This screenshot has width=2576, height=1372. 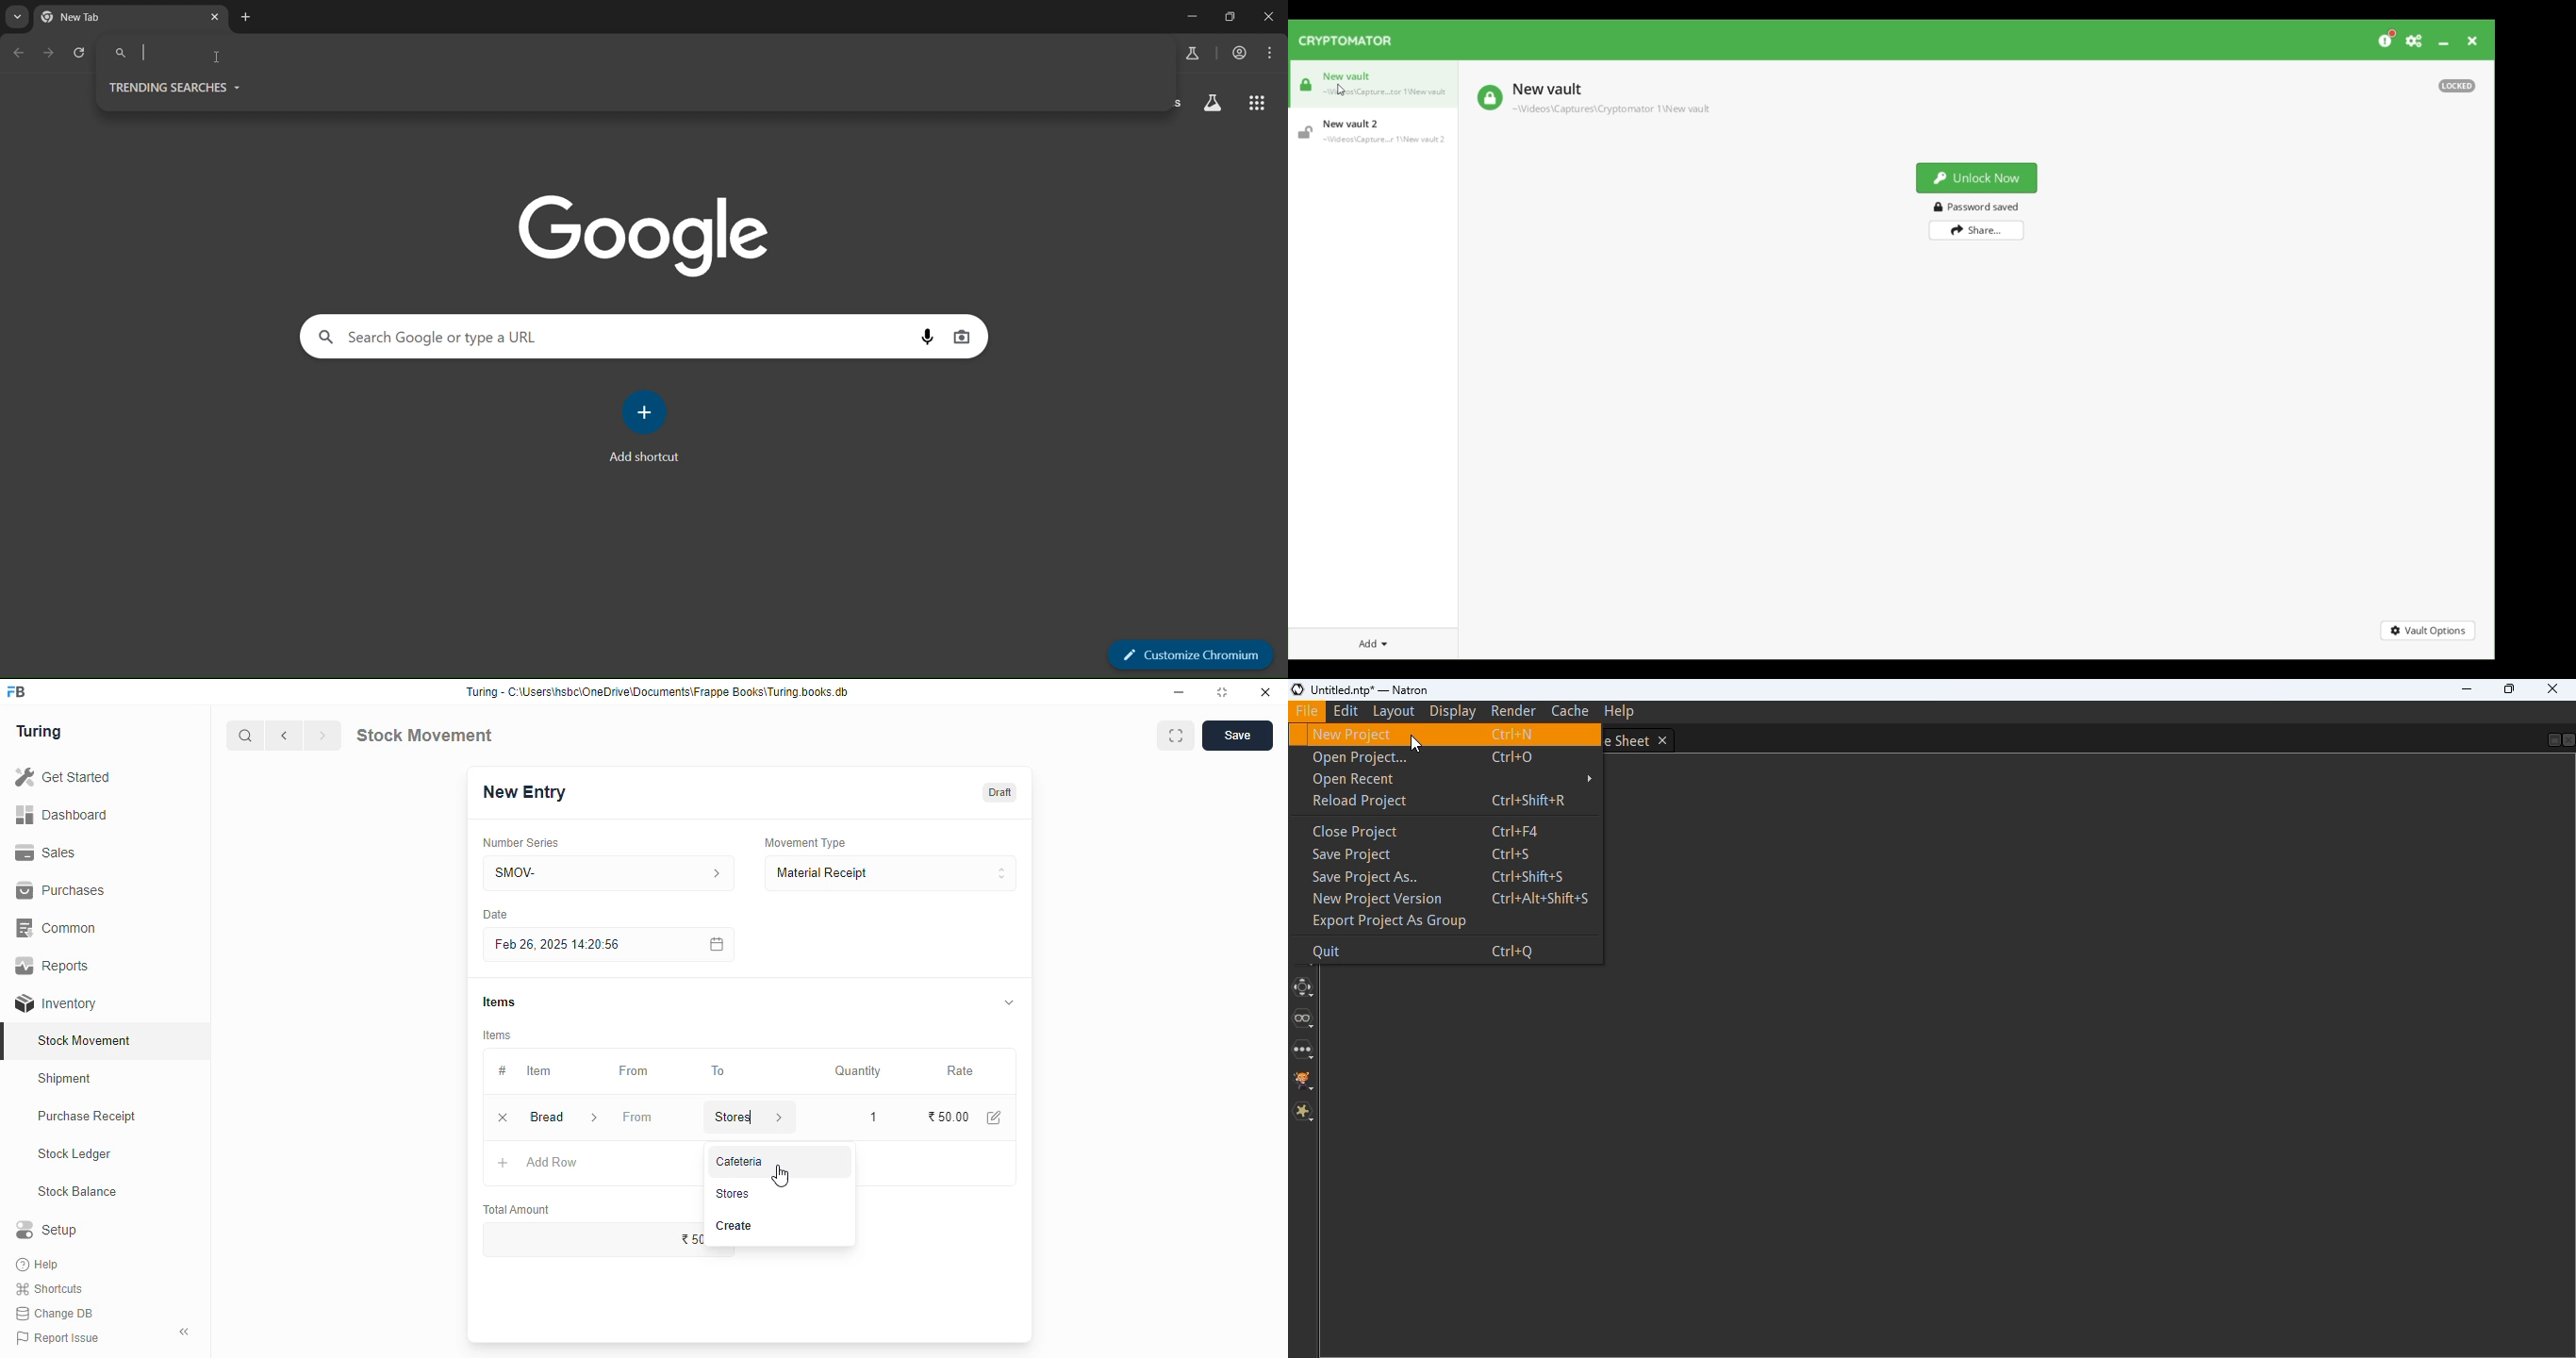 What do you see at coordinates (635, 1071) in the screenshot?
I see `from` at bounding box center [635, 1071].